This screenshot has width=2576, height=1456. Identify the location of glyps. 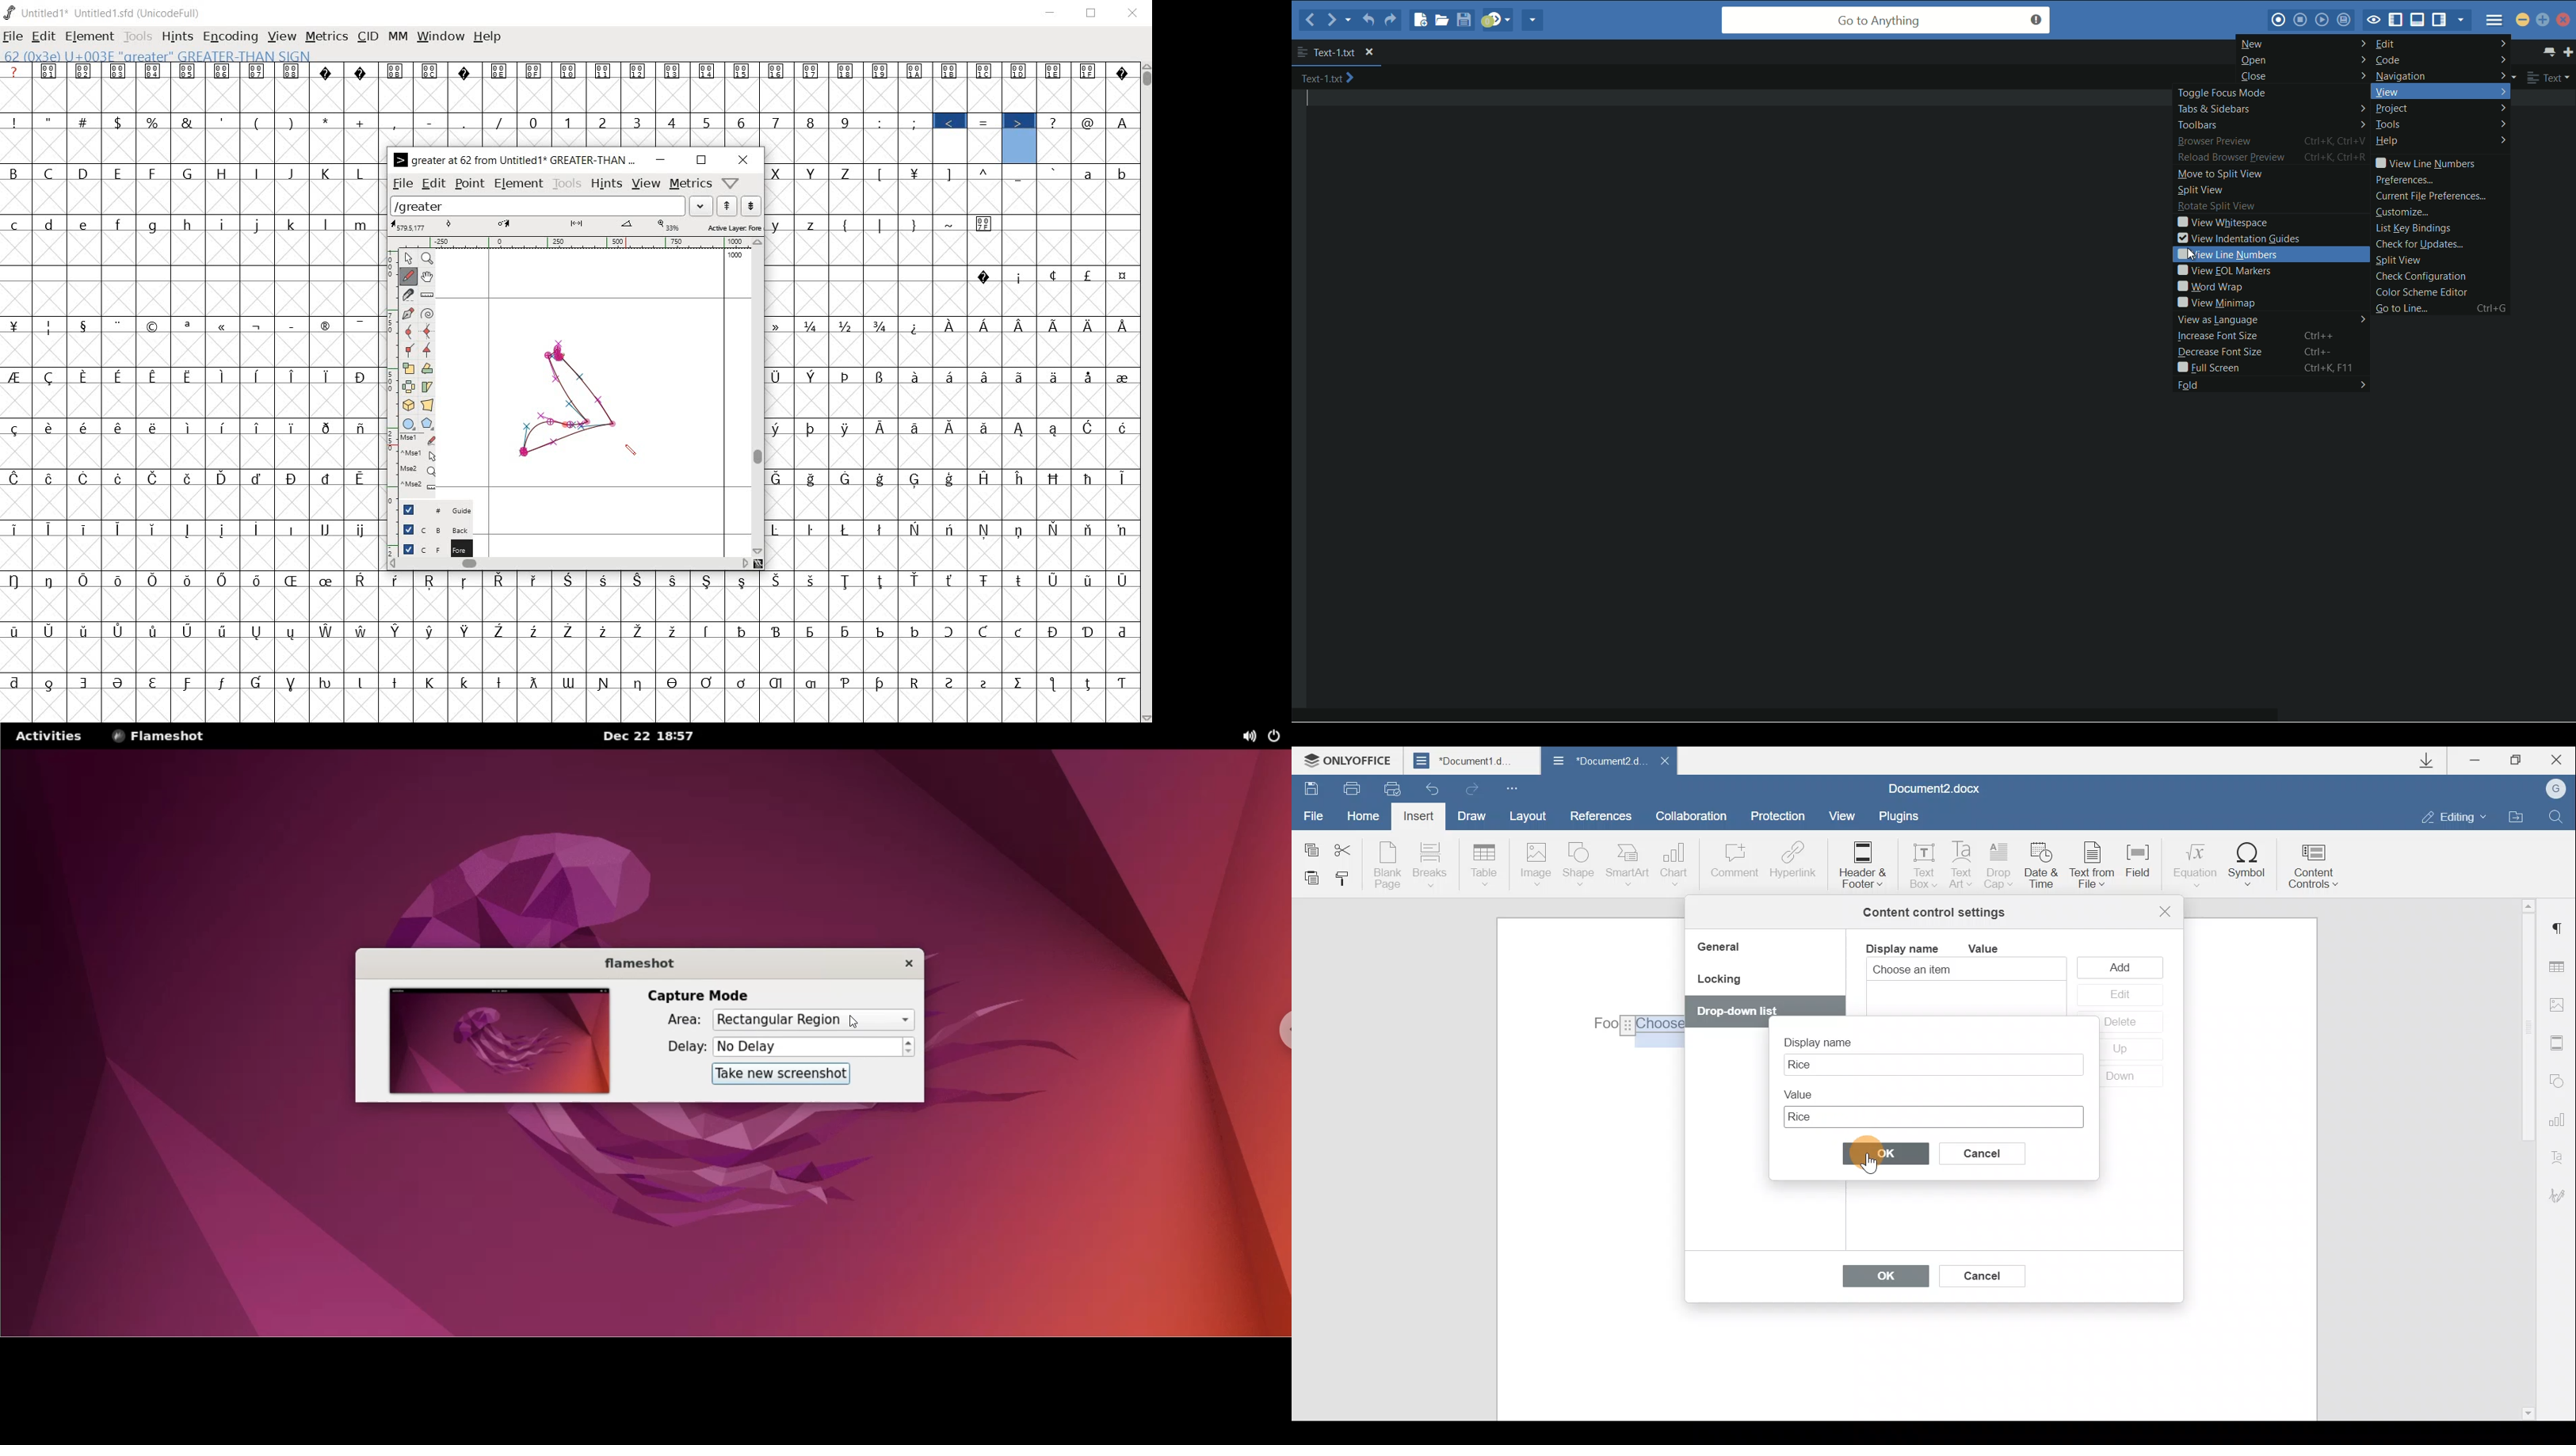
(1008, 86).